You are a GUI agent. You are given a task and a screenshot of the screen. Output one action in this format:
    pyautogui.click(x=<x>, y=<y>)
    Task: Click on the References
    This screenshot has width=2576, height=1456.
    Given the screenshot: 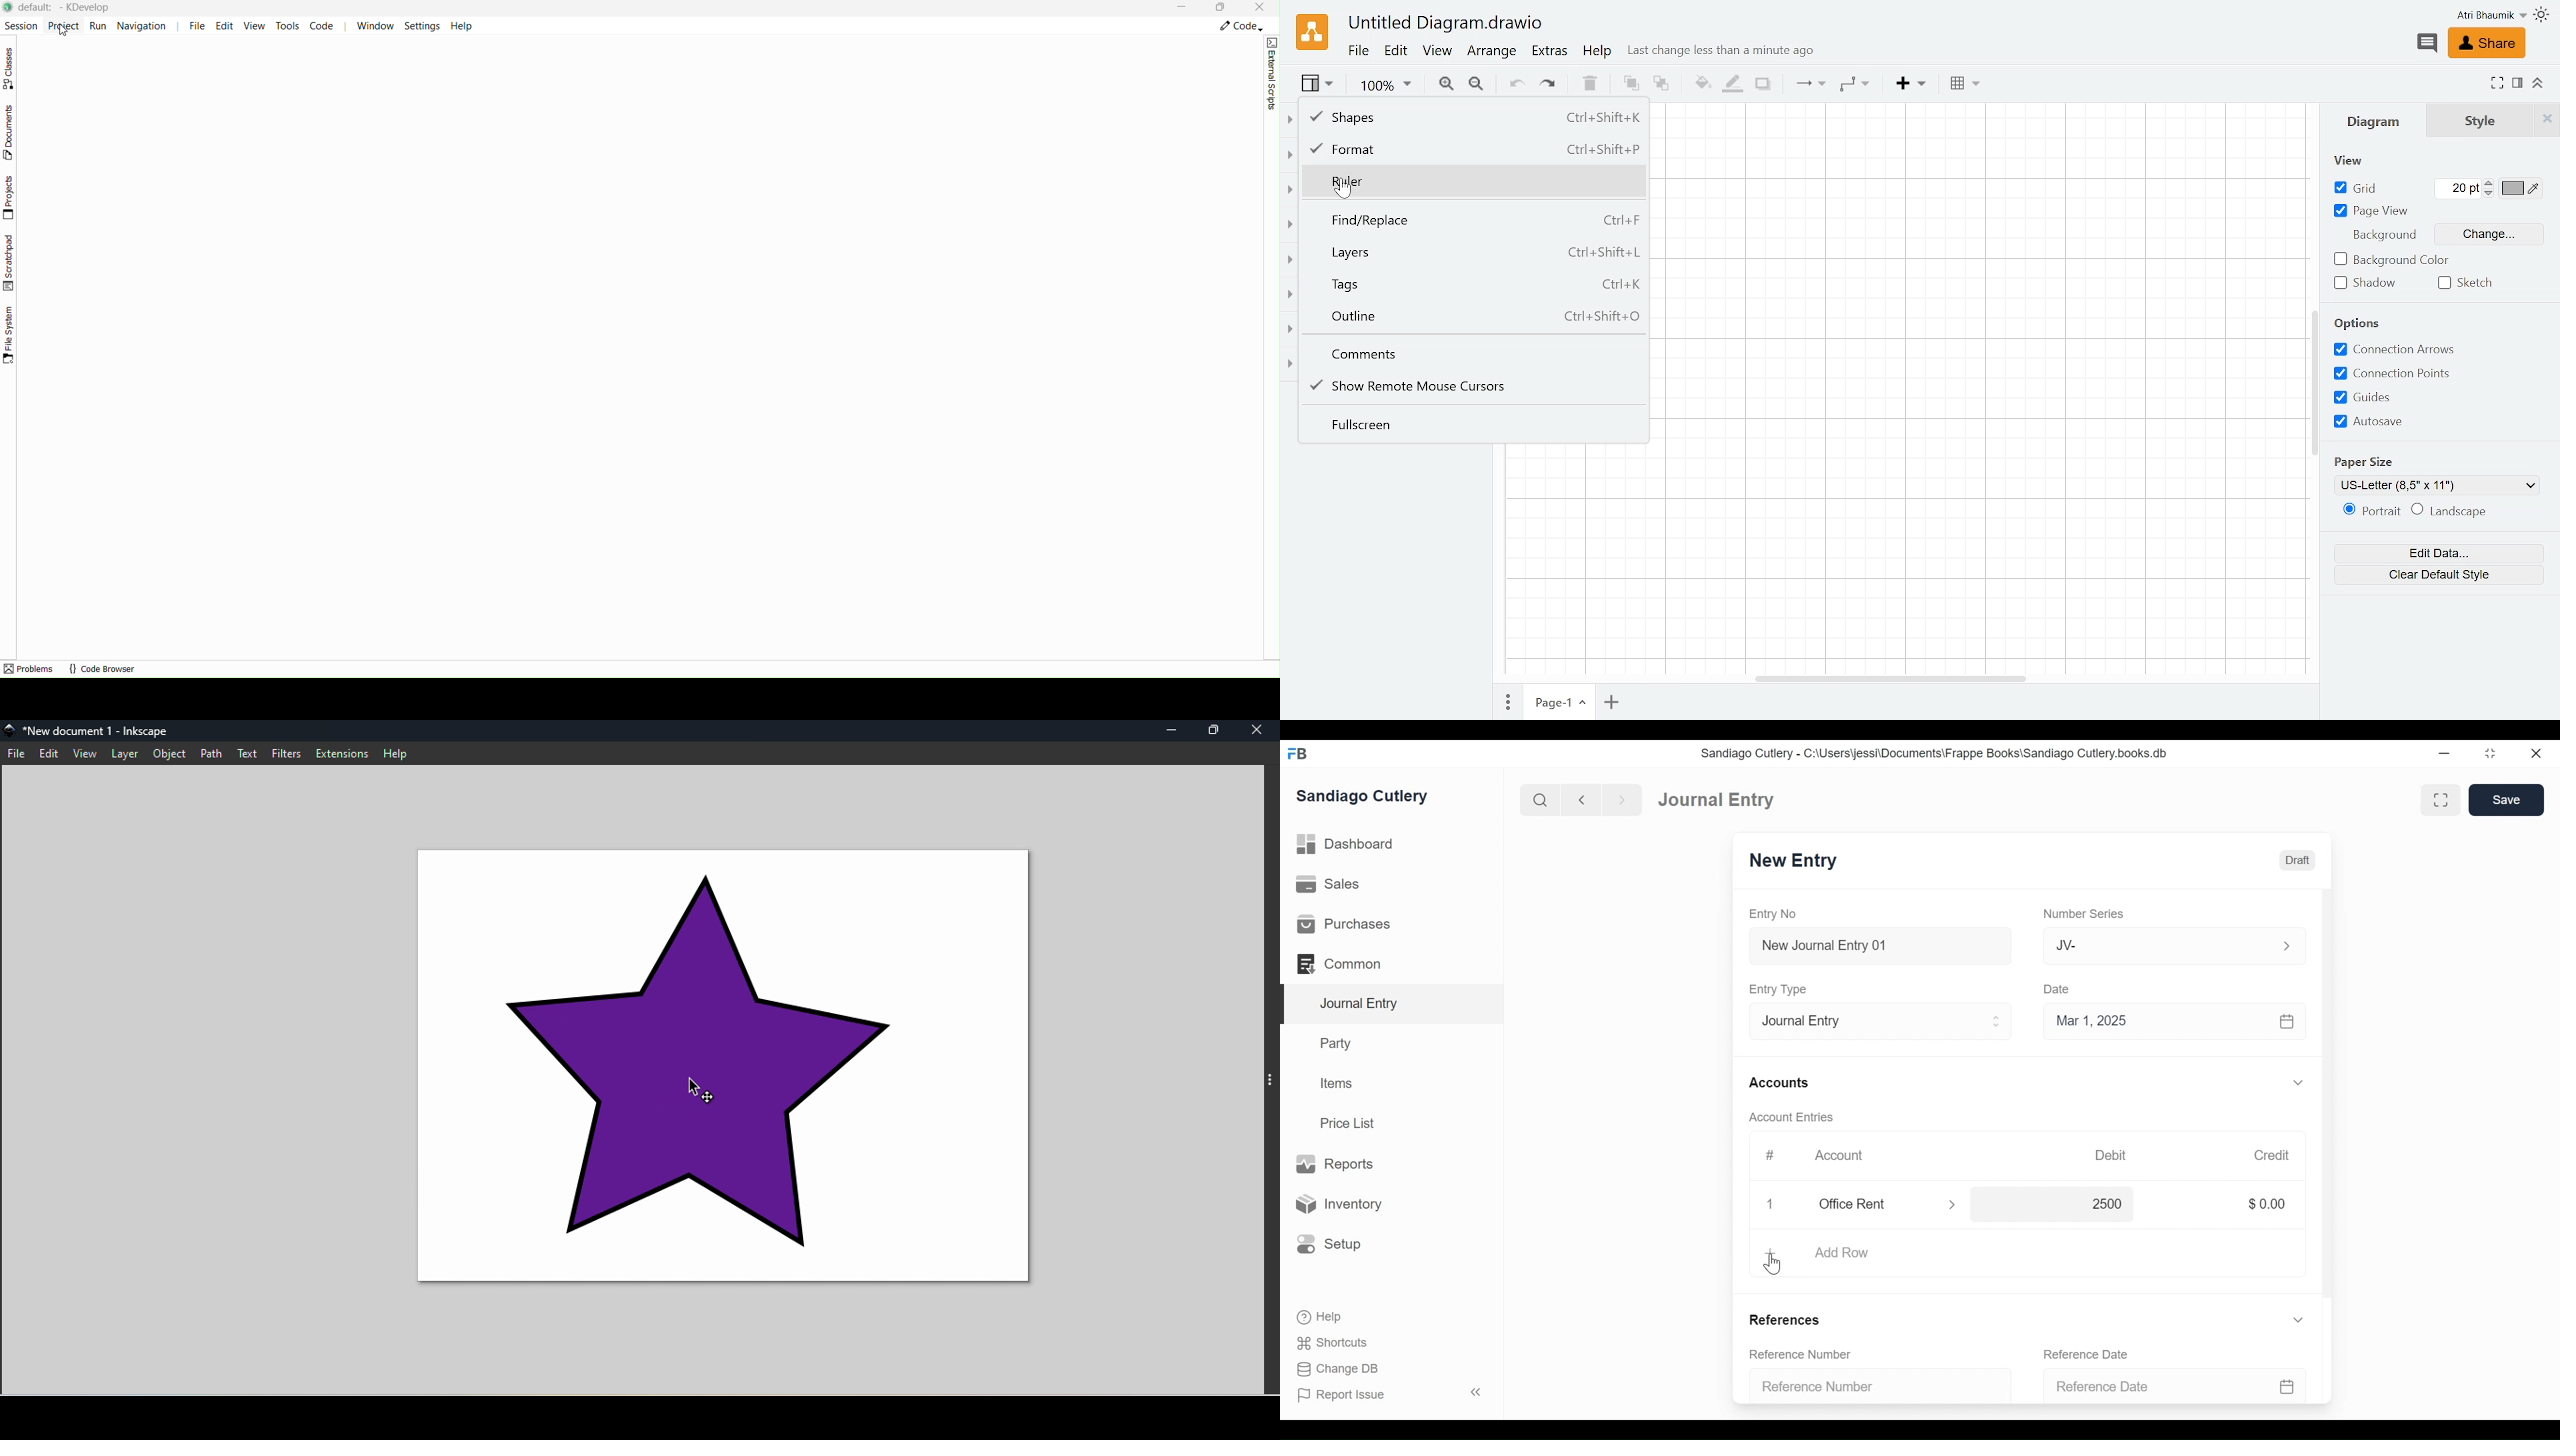 What is the action you would take?
    pyautogui.click(x=1790, y=1322)
    